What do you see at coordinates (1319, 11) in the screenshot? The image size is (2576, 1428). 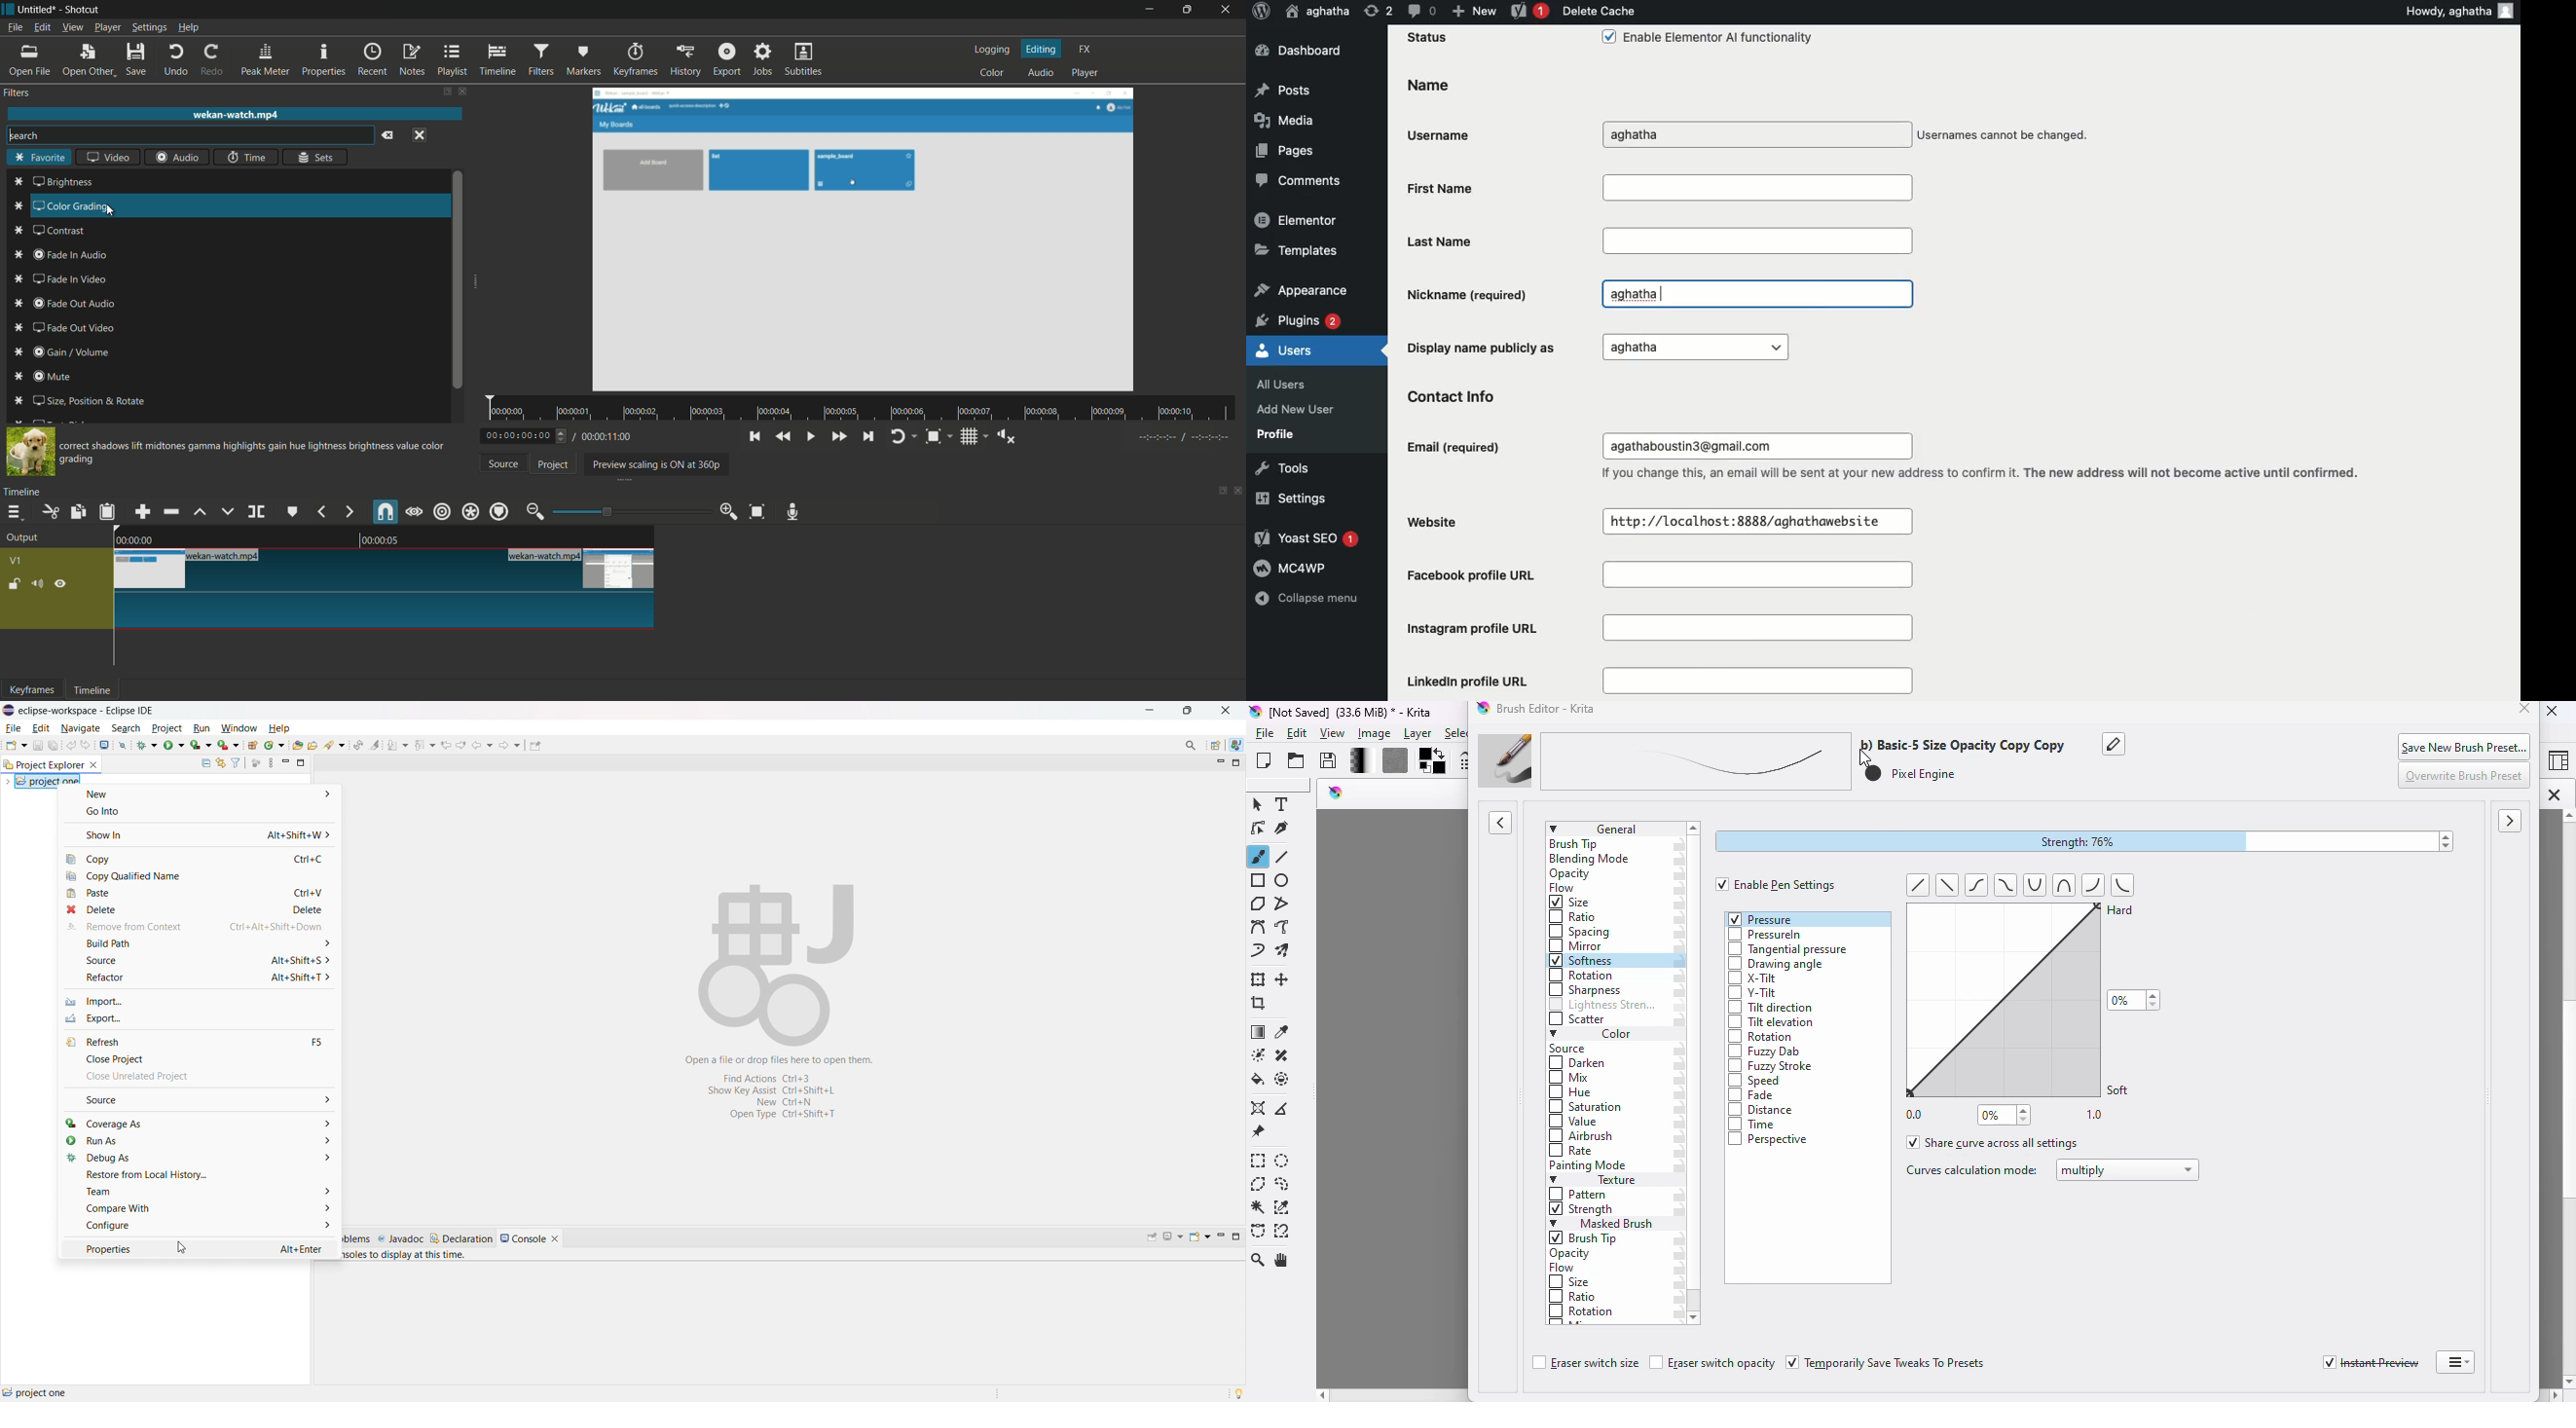 I see `User` at bounding box center [1319, 11].